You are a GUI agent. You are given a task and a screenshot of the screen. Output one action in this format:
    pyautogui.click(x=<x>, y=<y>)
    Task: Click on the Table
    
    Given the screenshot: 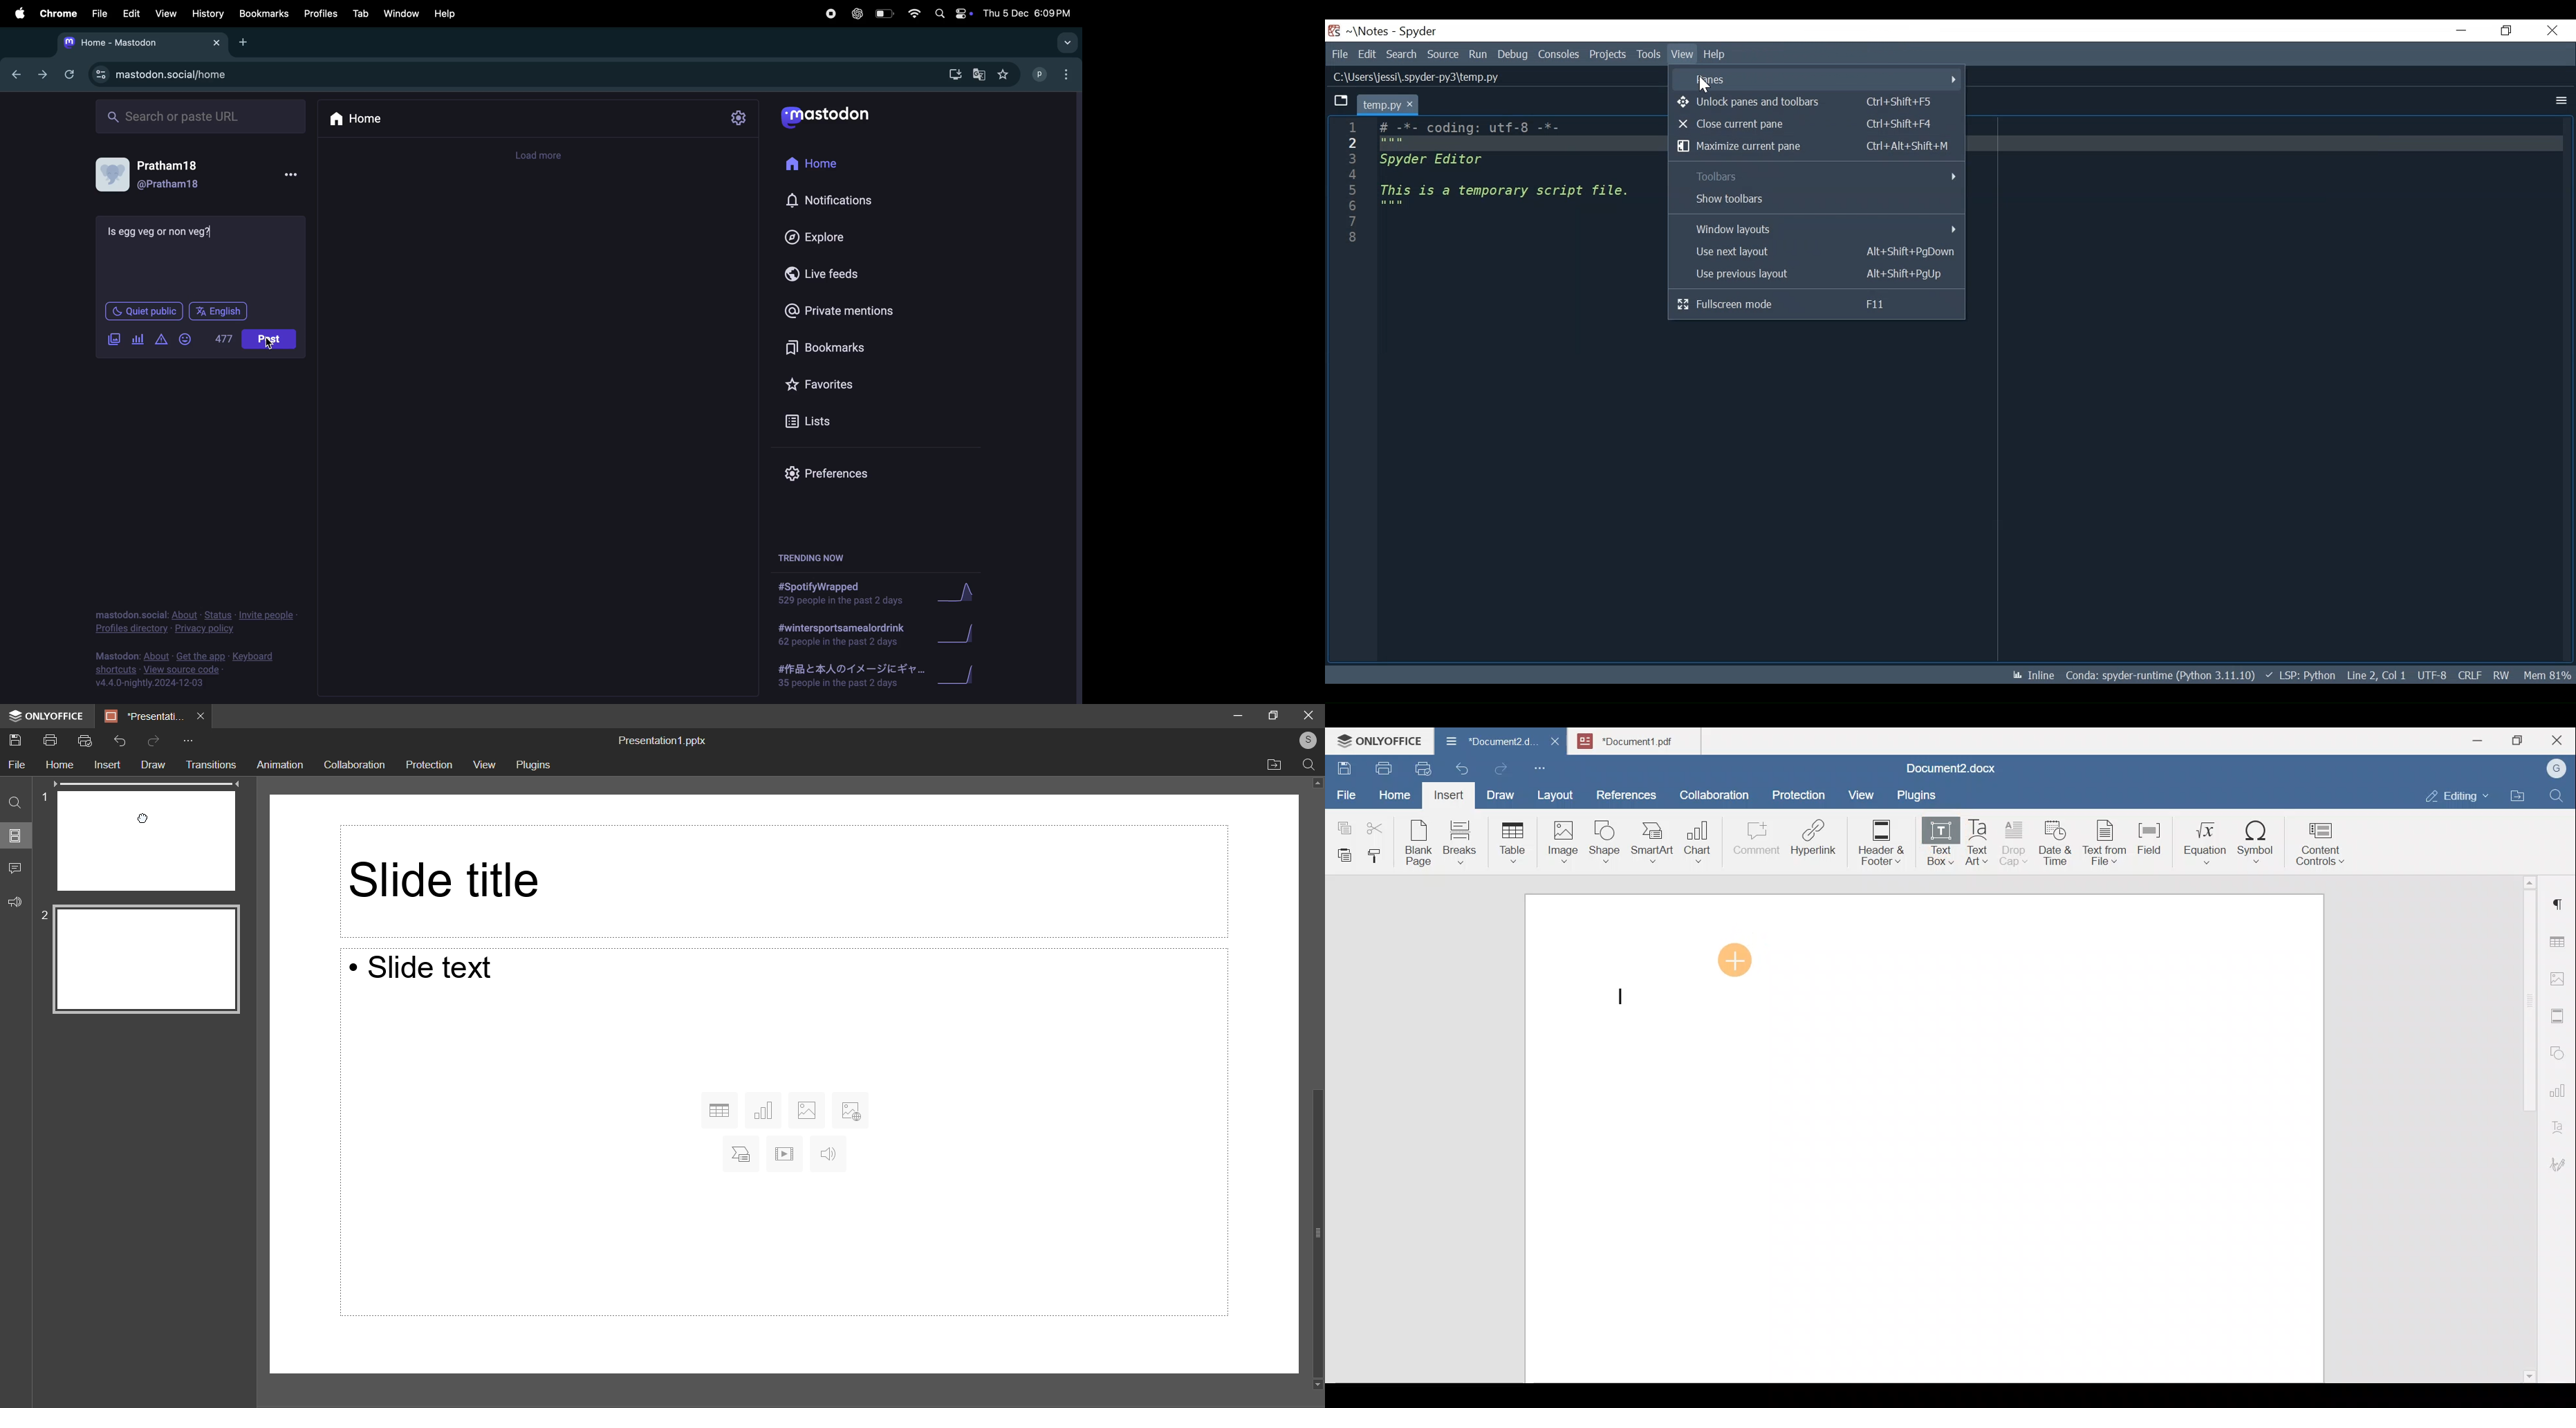 What is the action you would take?
    pyautogui.click(x=1509, y=845)
    